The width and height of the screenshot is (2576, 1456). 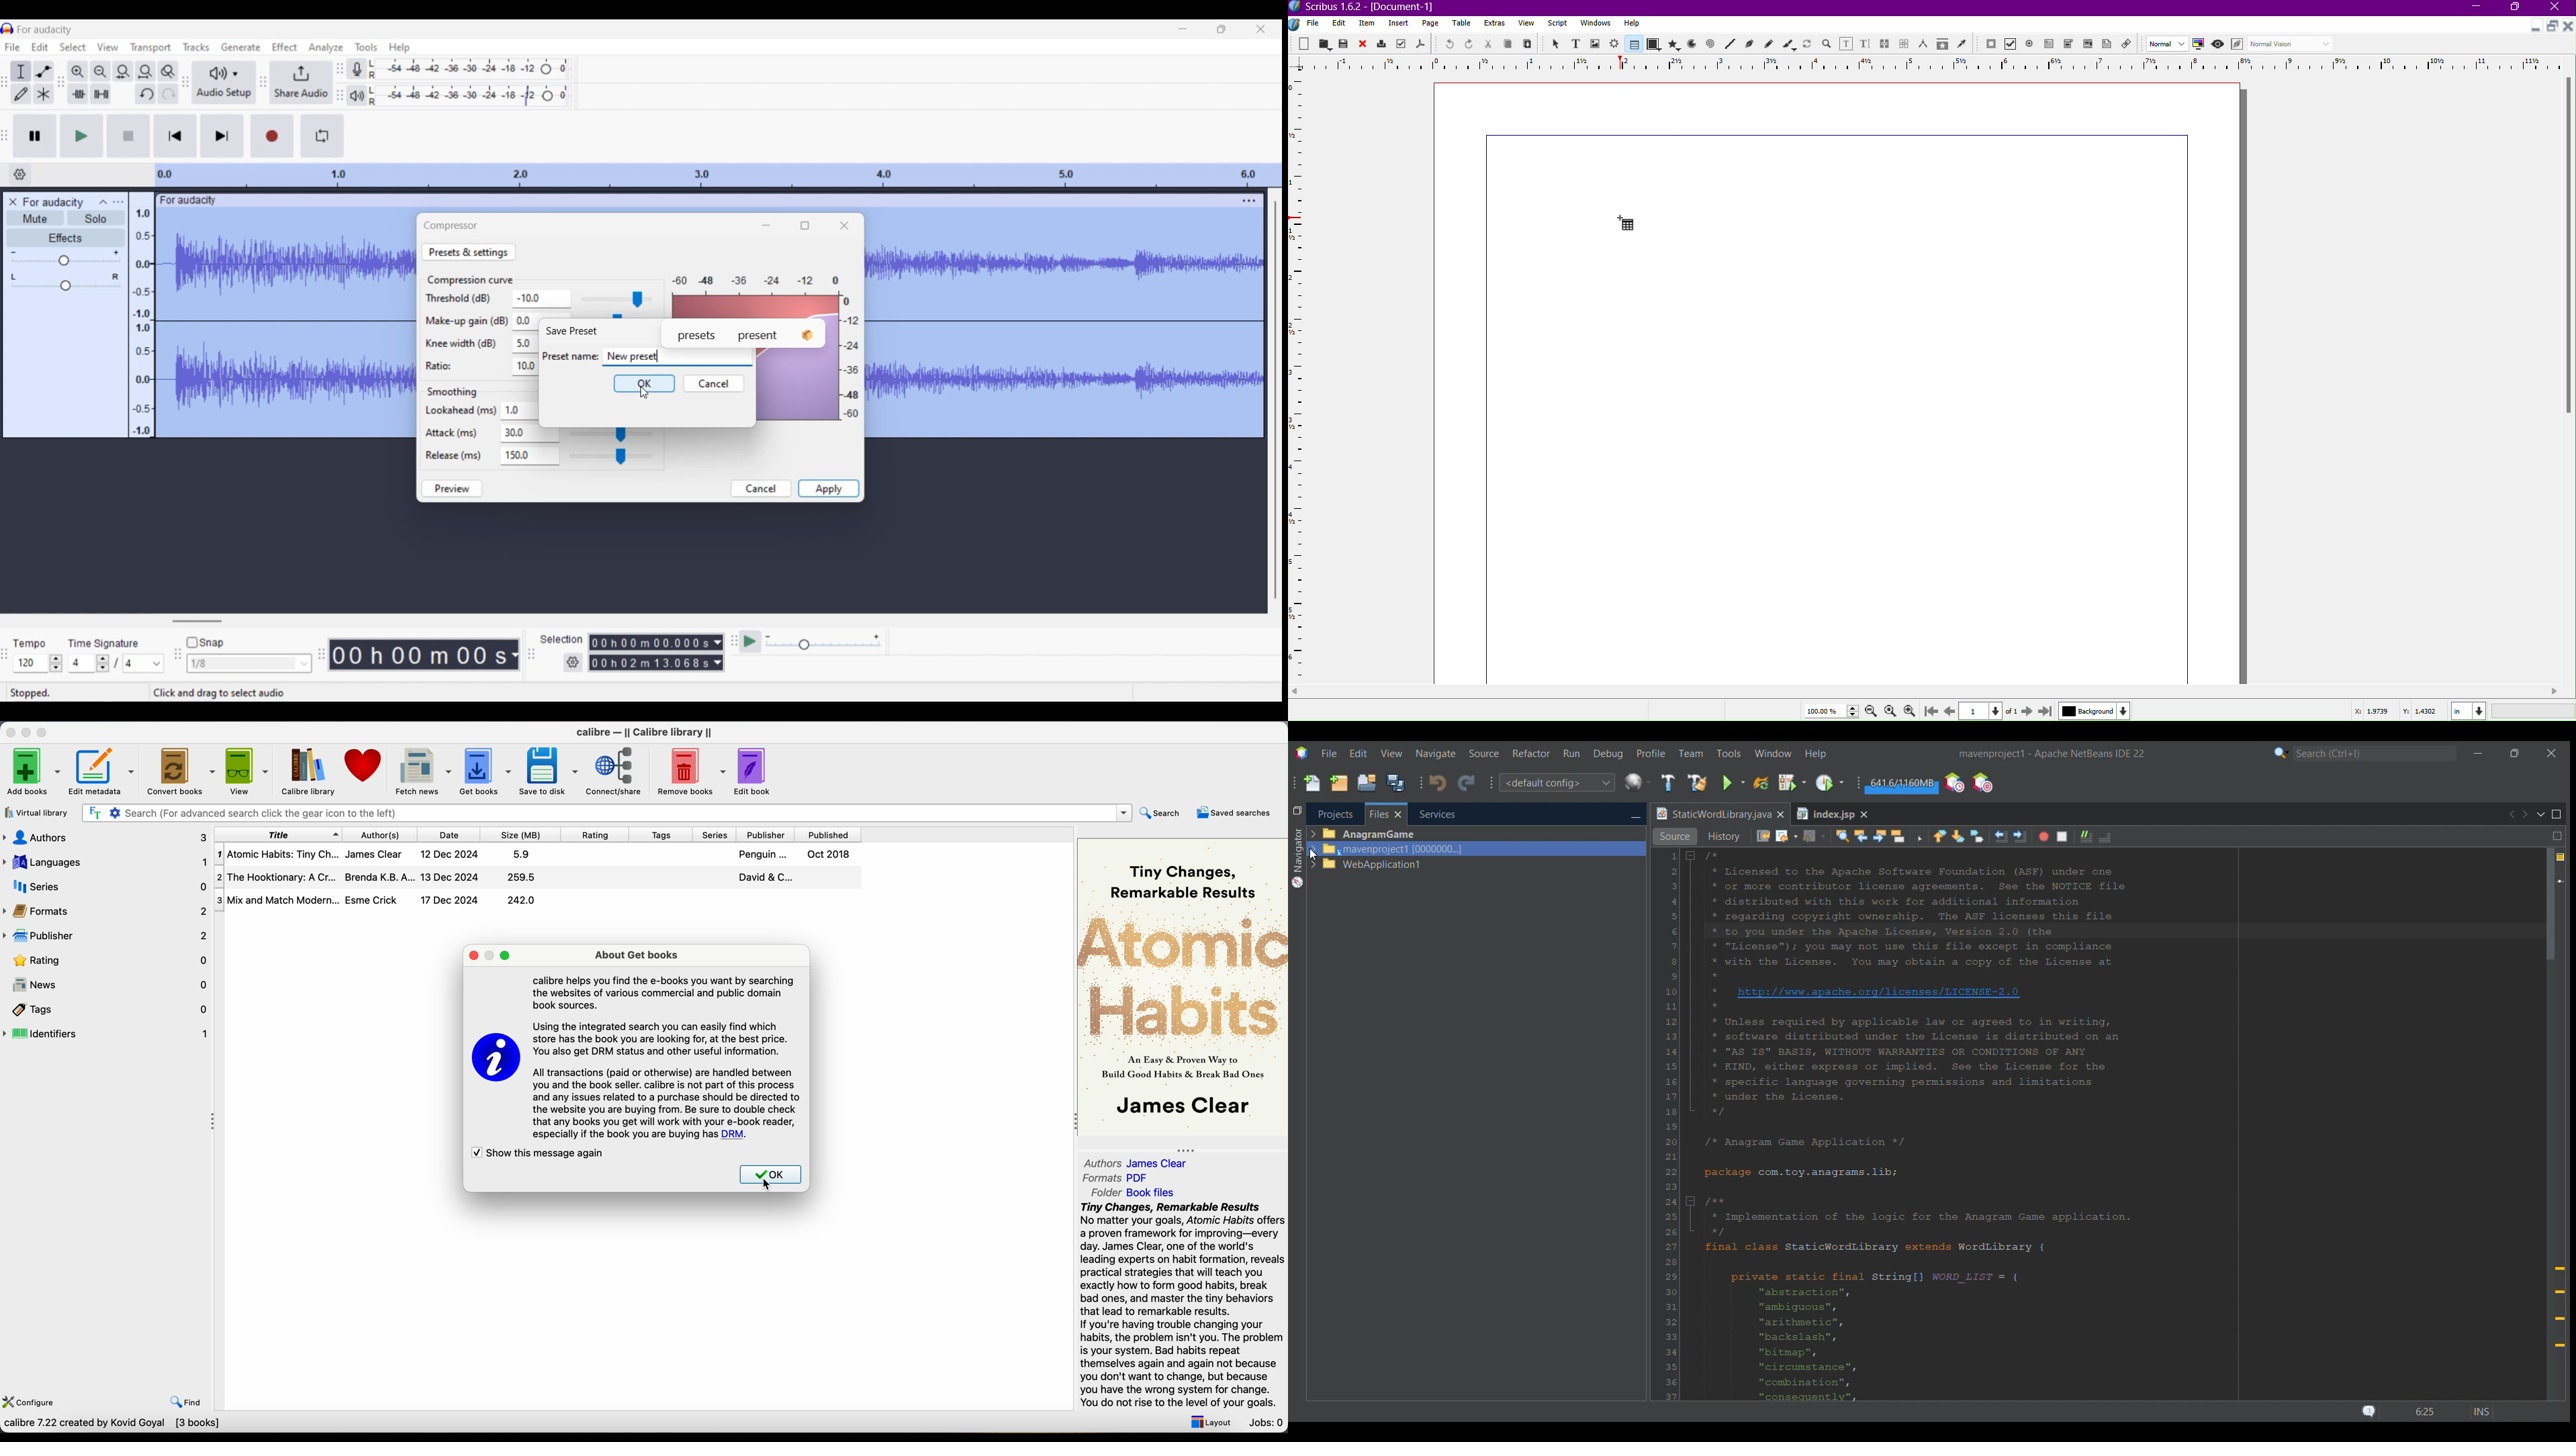 What do you see at coordinates (1632, 23) in the screenshot?
I see `Help` at bounding box center [1632, 23].